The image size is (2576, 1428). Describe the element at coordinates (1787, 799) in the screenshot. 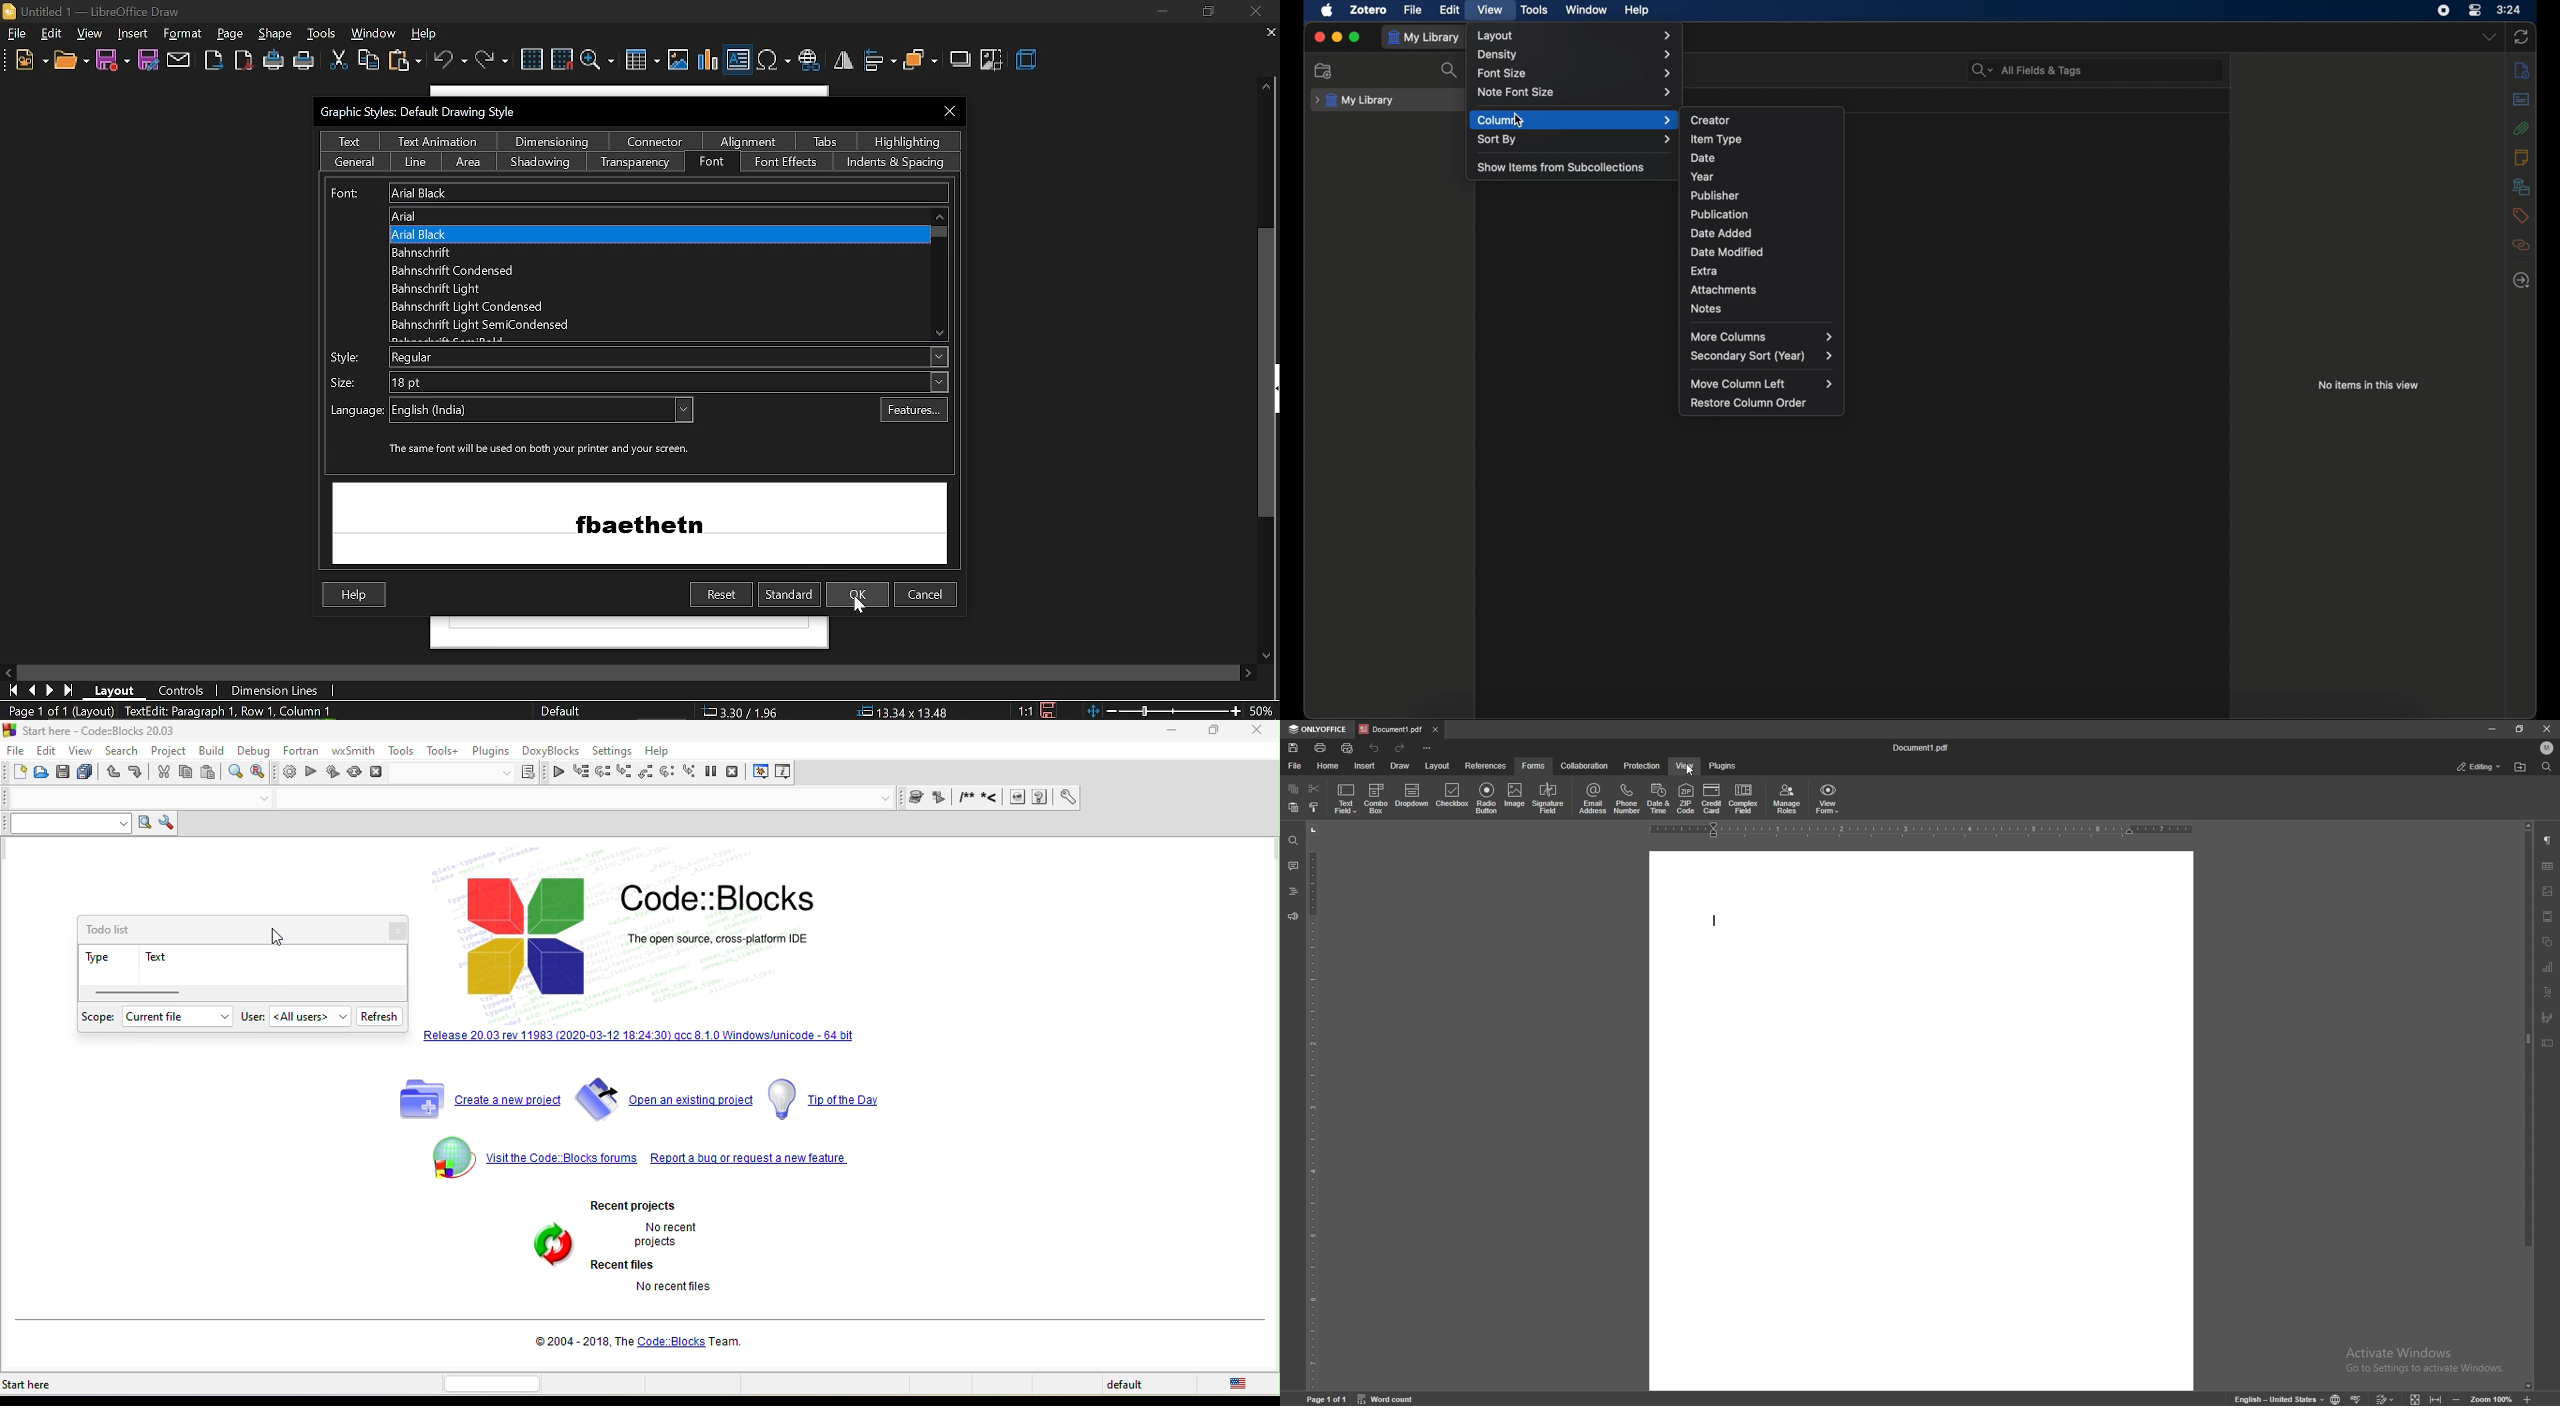

I see `manage roles` at that location.